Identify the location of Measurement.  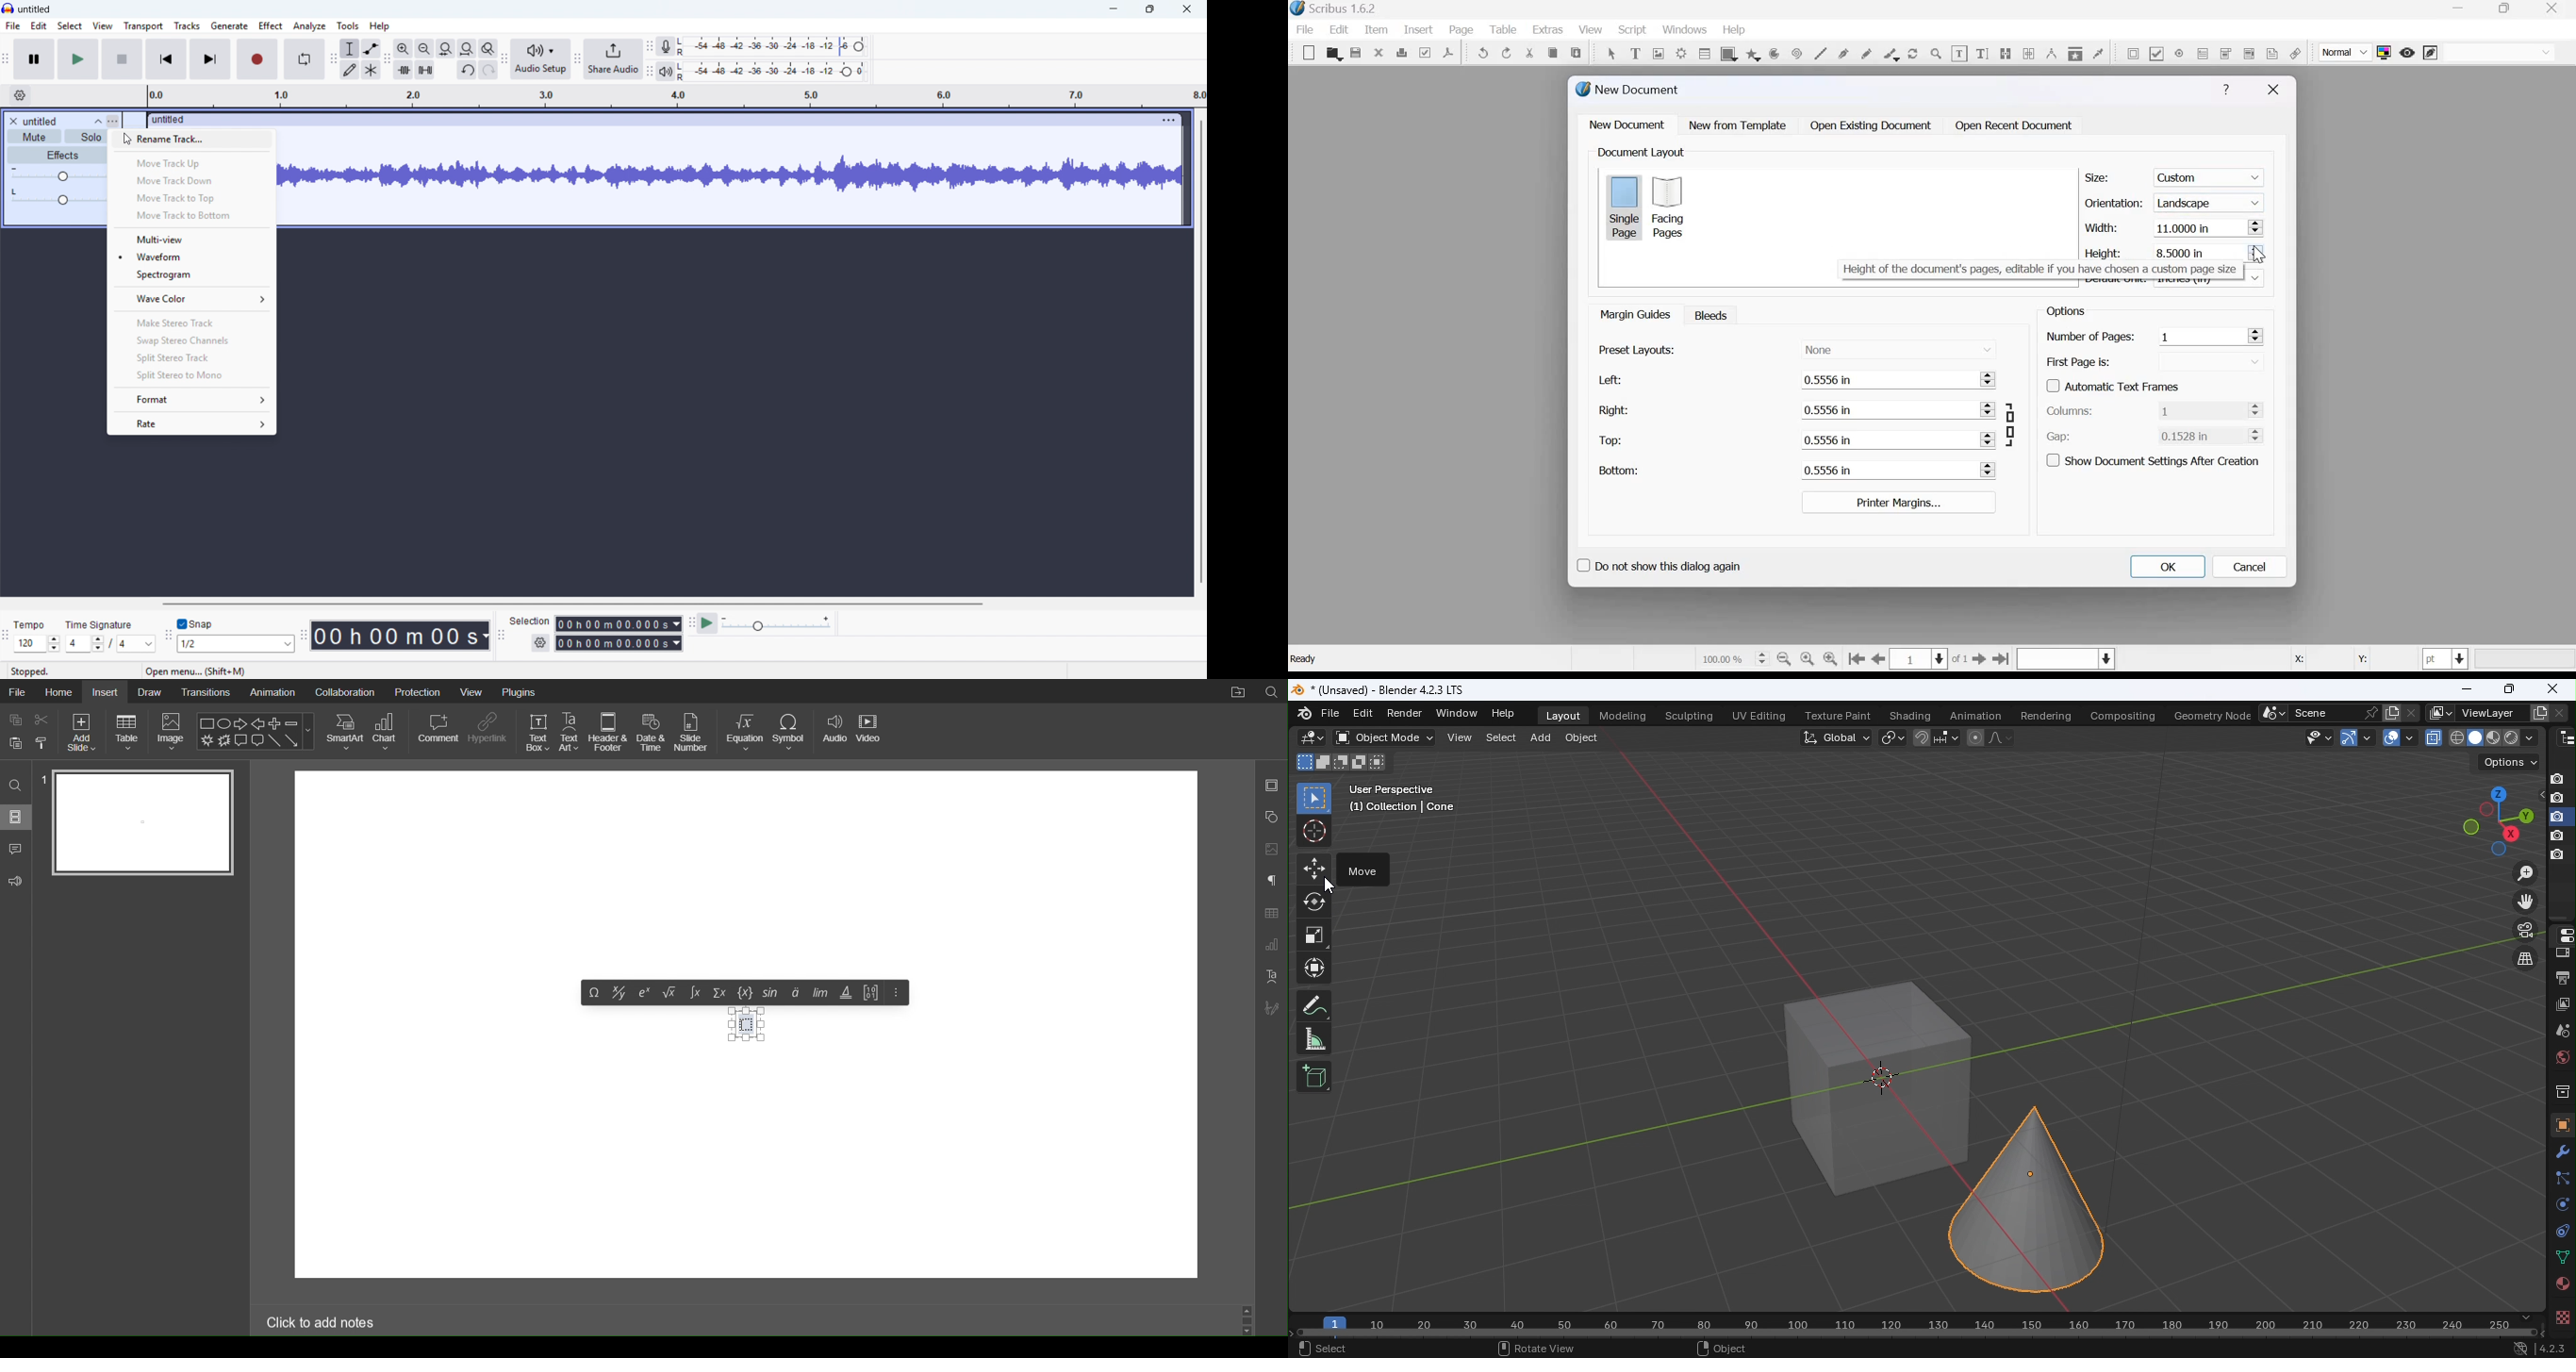
(1314, 1040).